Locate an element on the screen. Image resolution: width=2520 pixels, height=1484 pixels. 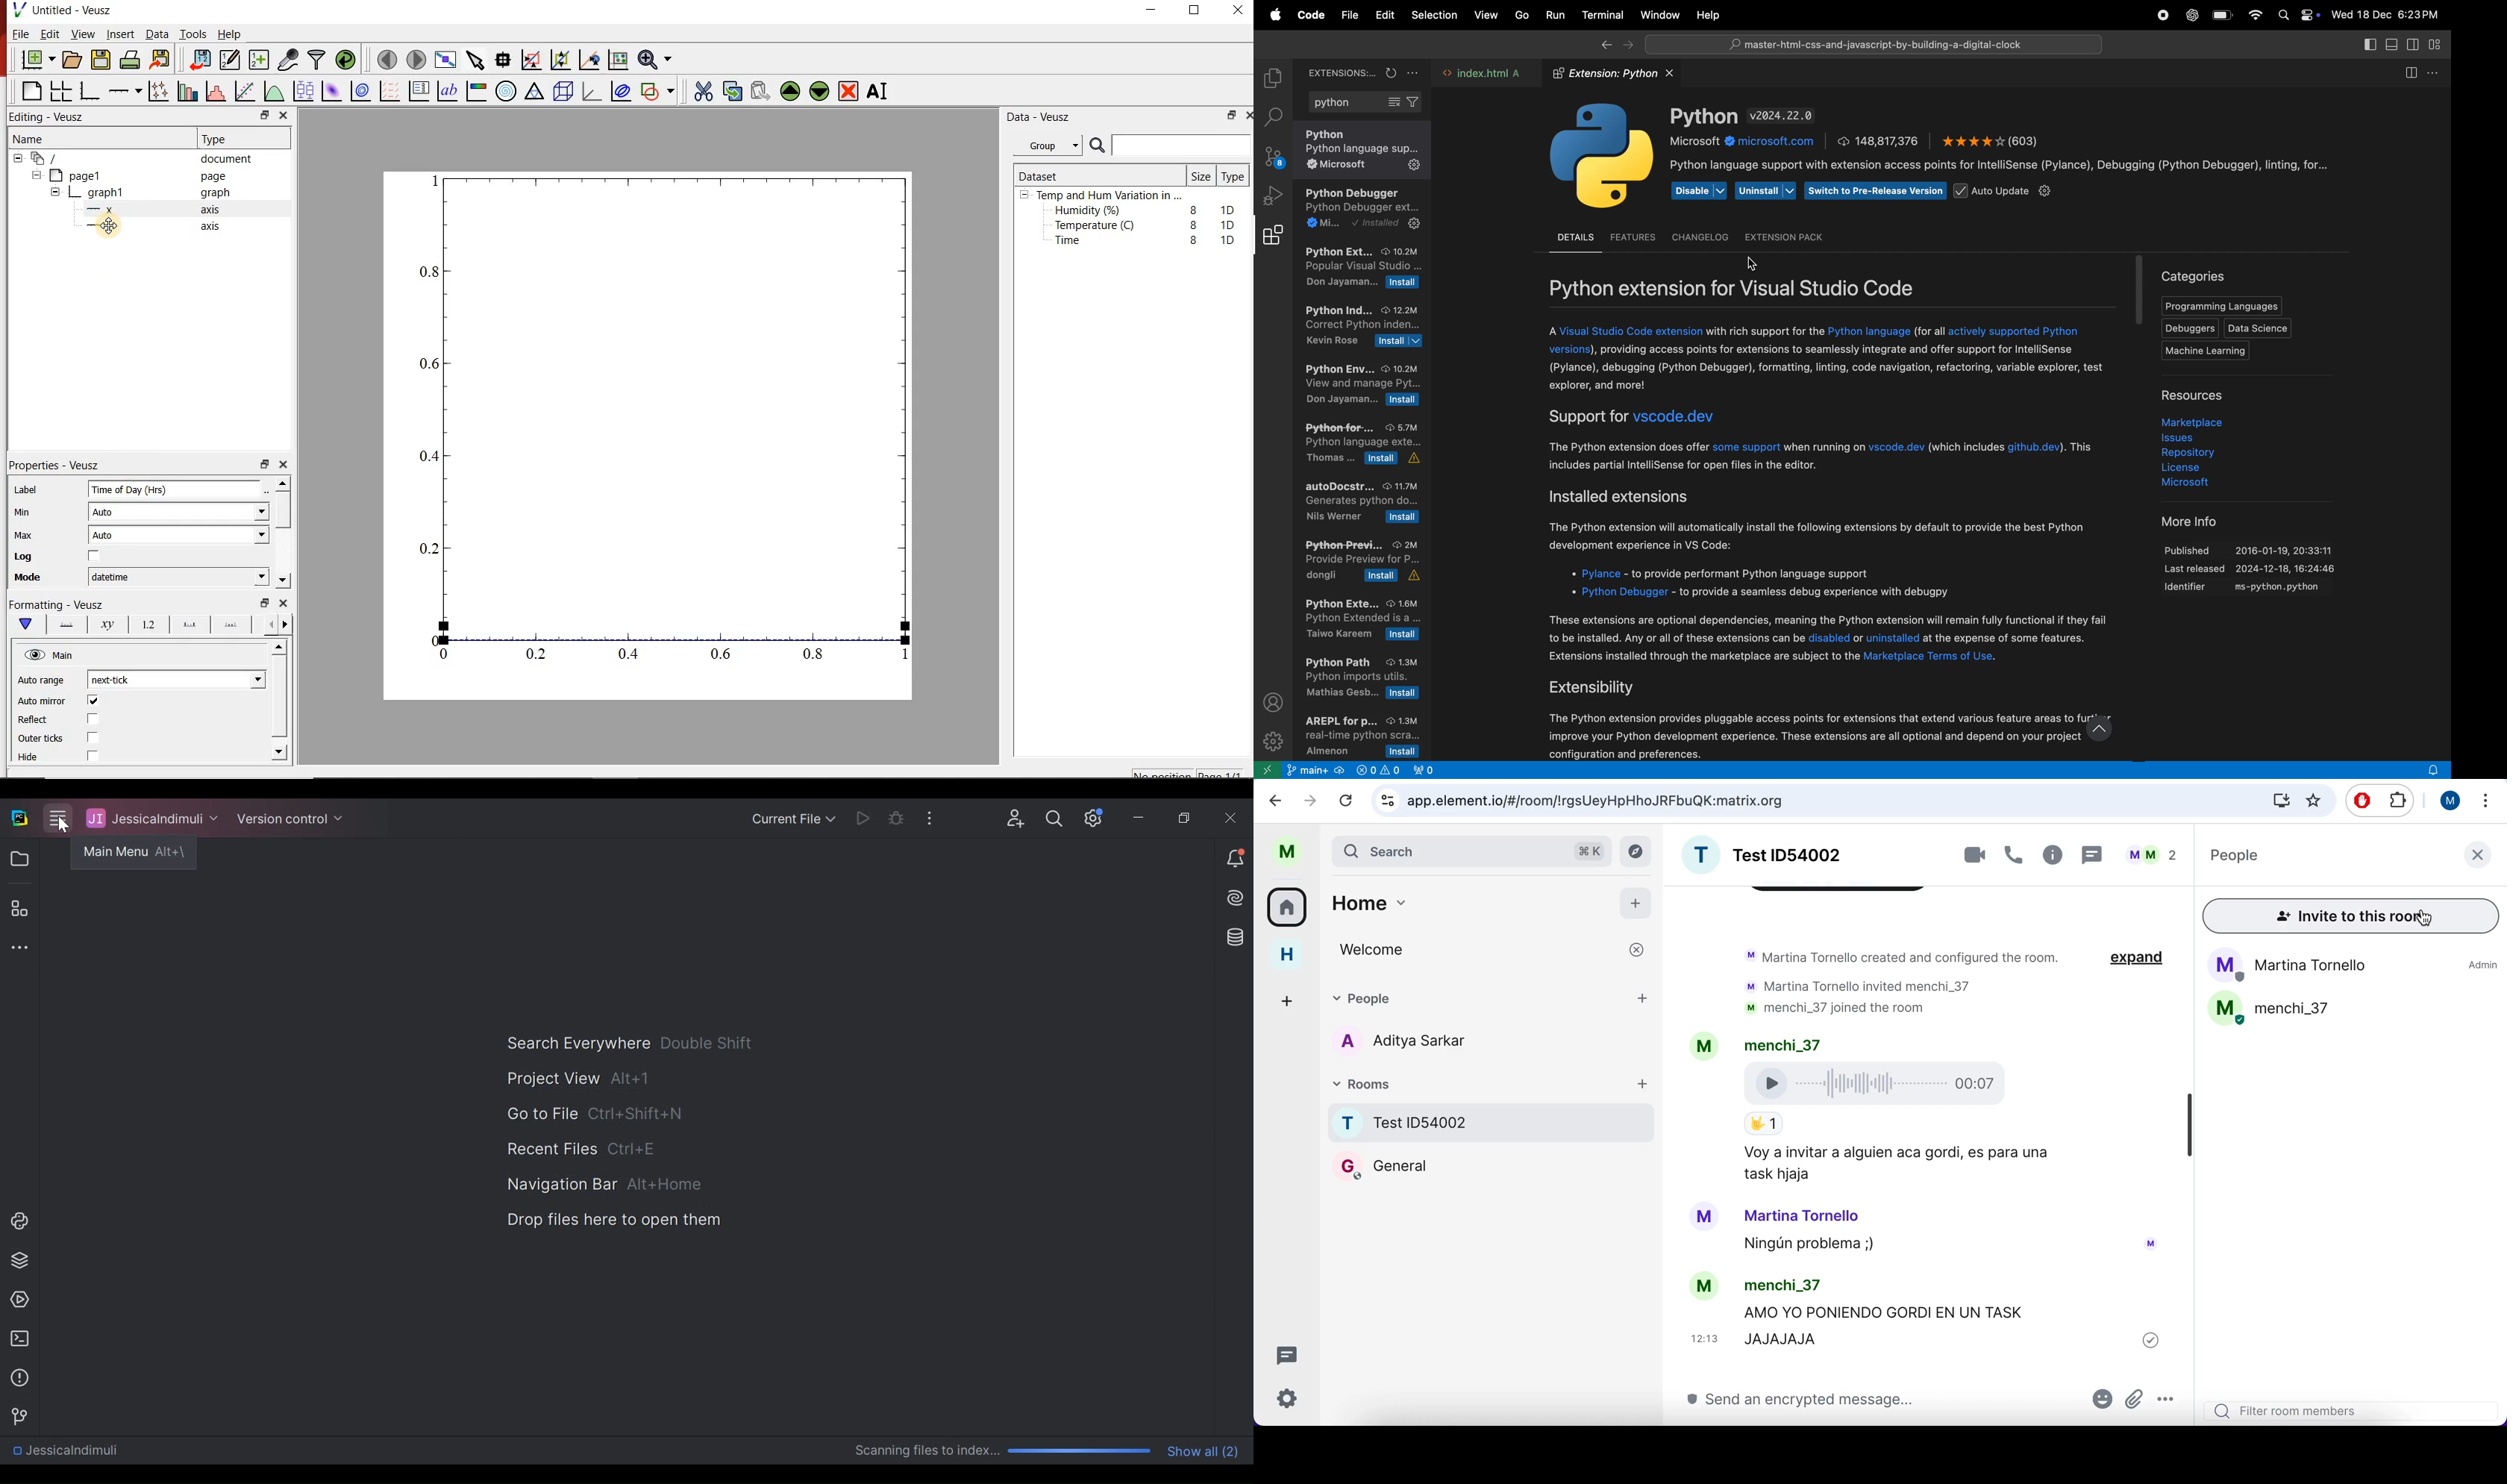
document is located at coordinates (231, 159).